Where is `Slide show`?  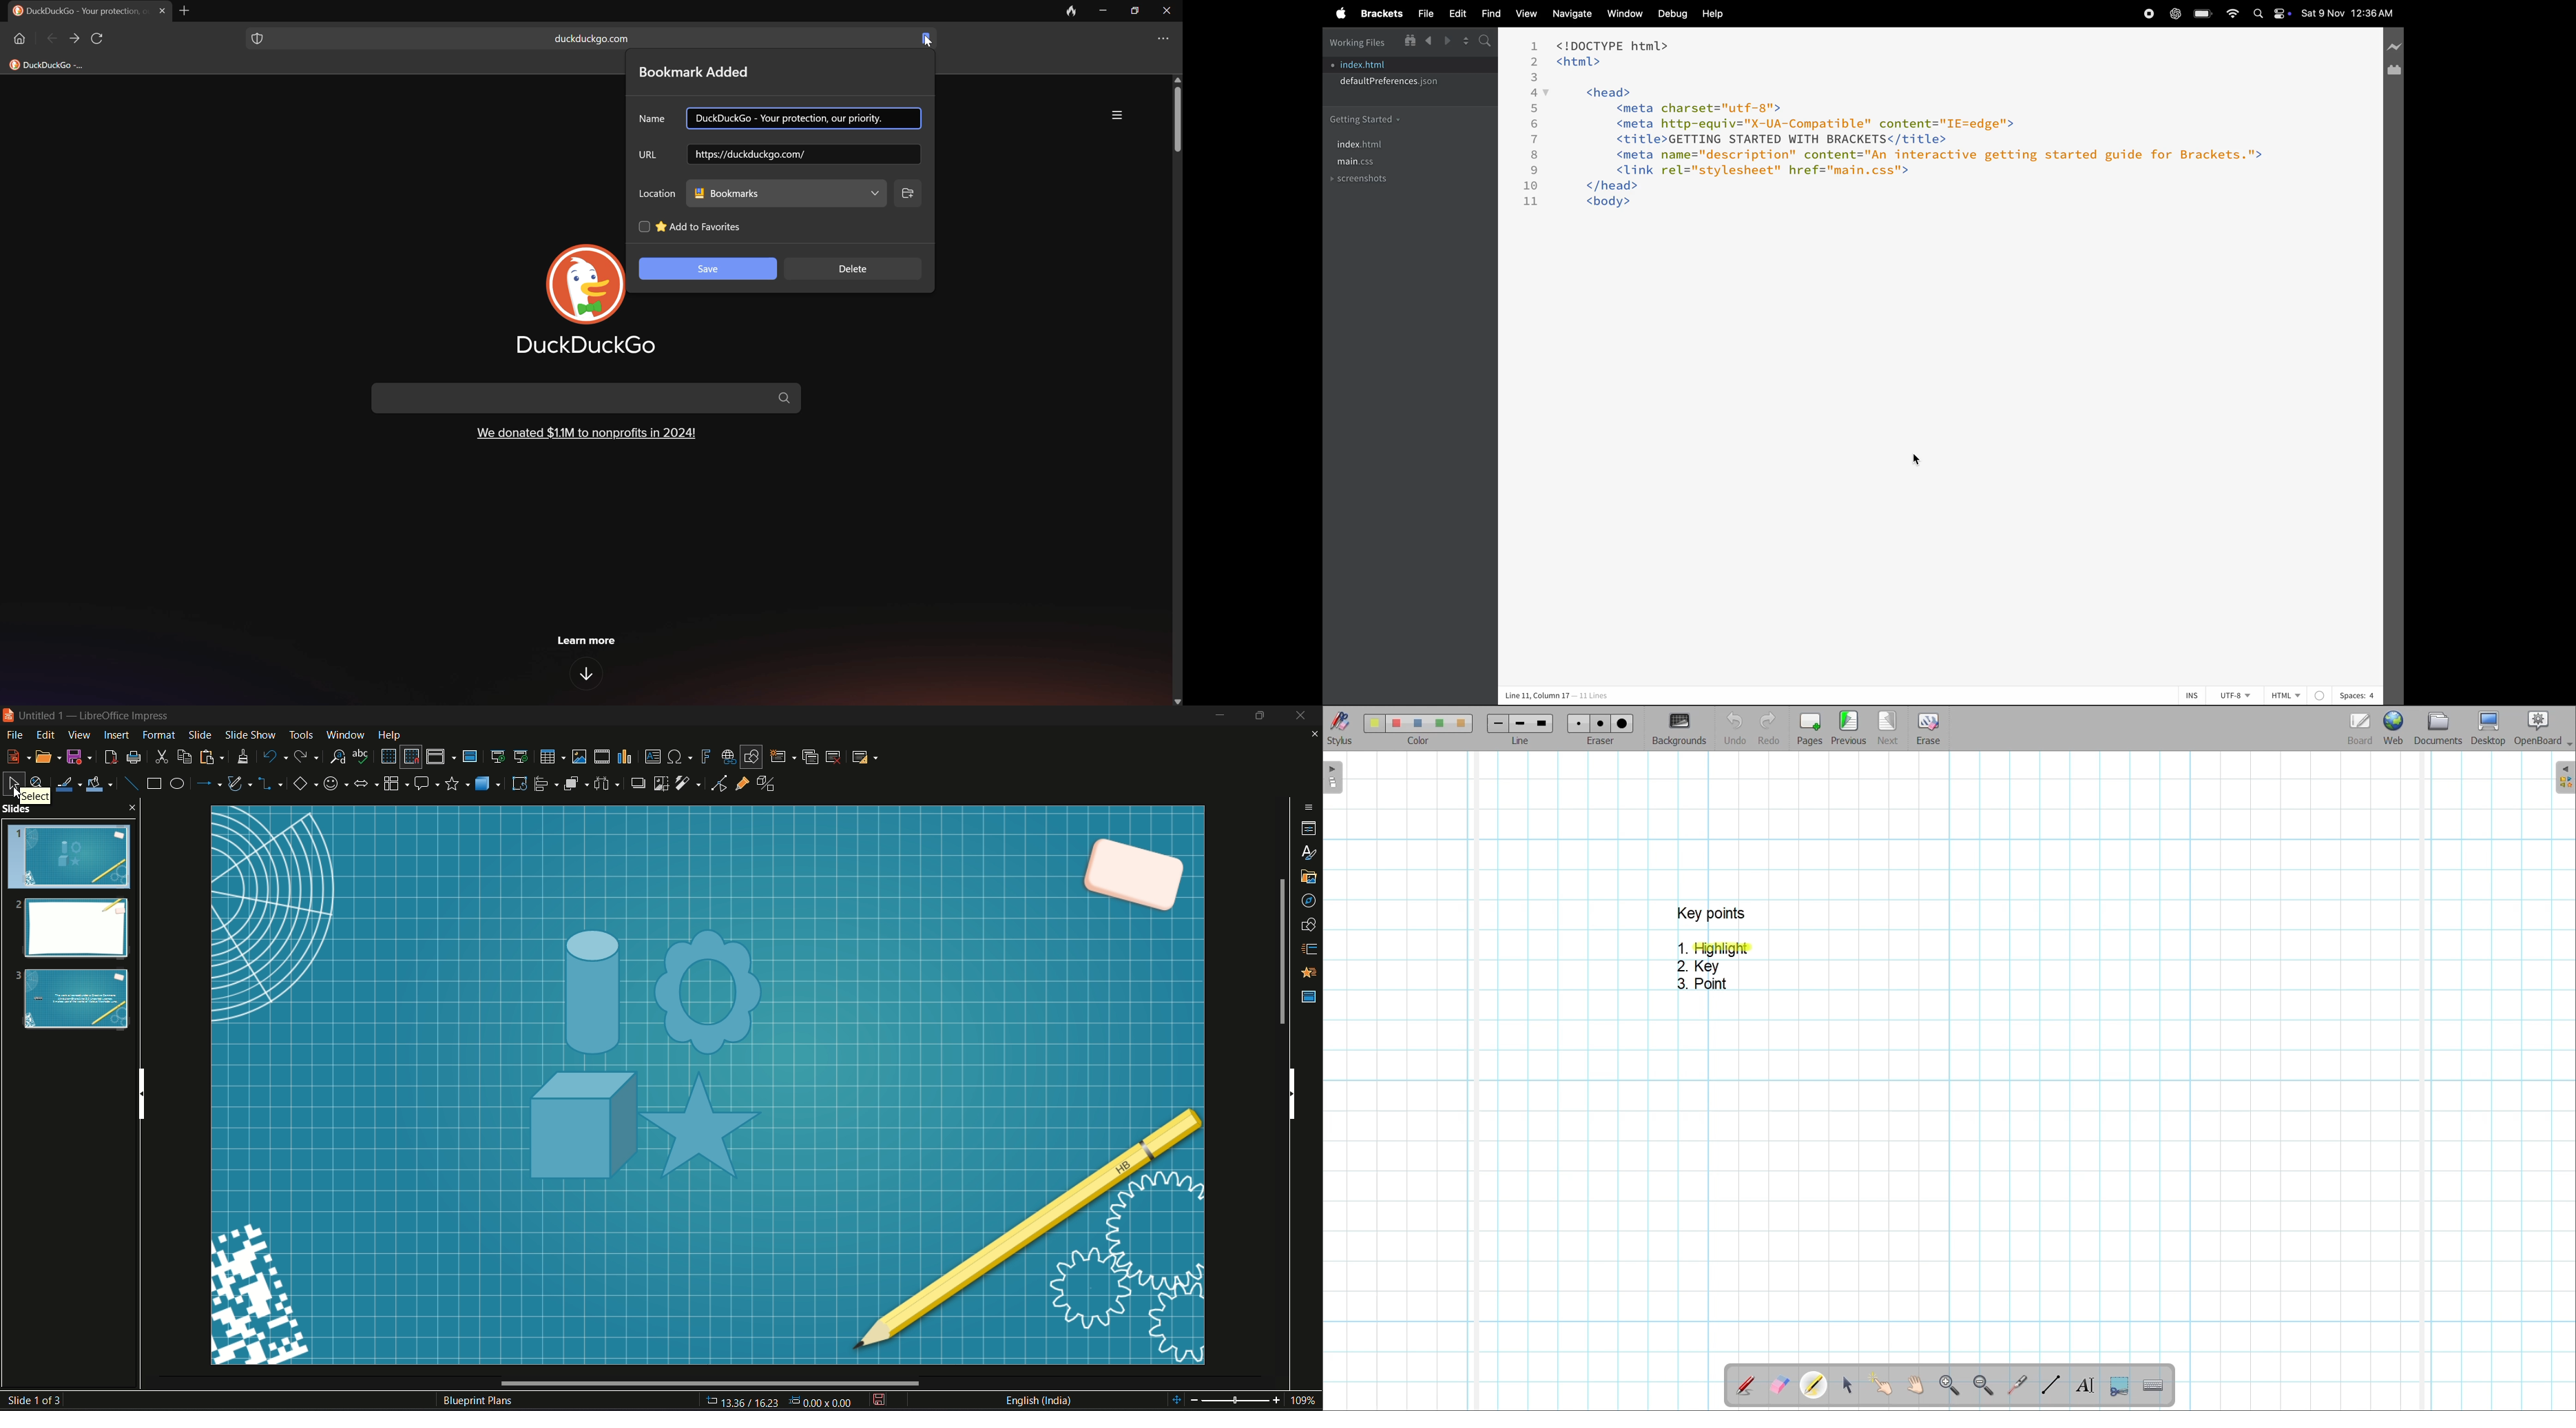 Slide show is located at coordinates (249, 733).